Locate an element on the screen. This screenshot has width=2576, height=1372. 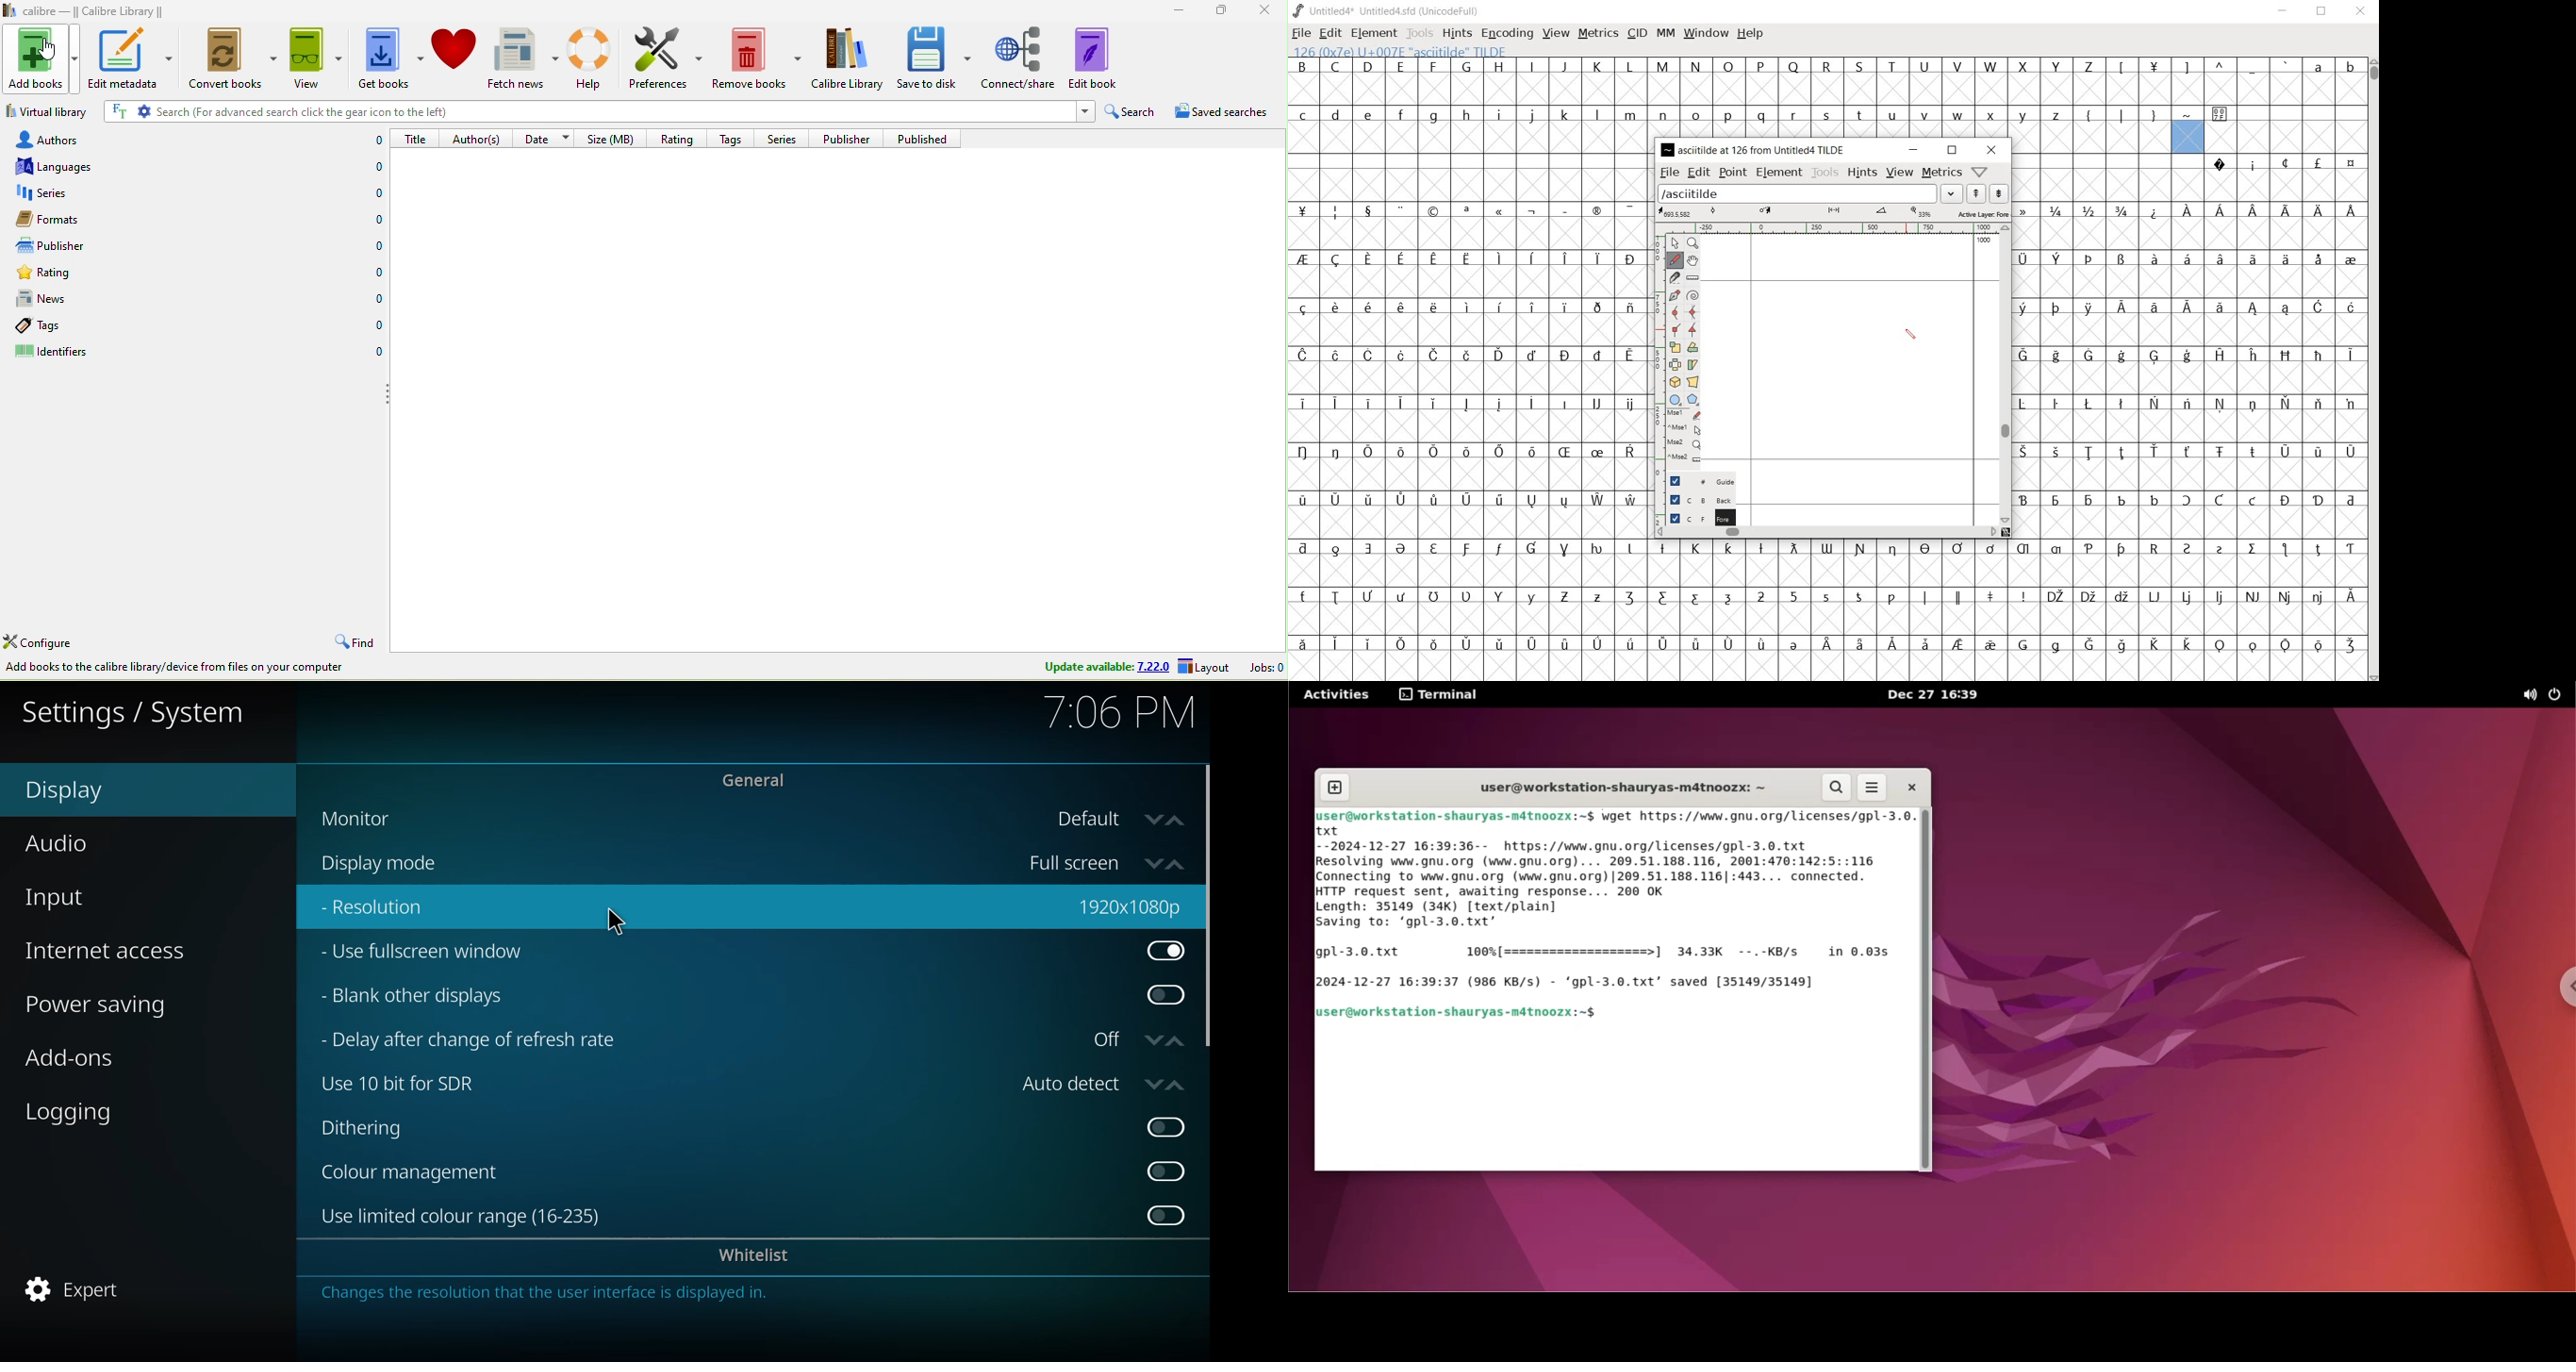
HINTS is located at coordinates (1456, 33).